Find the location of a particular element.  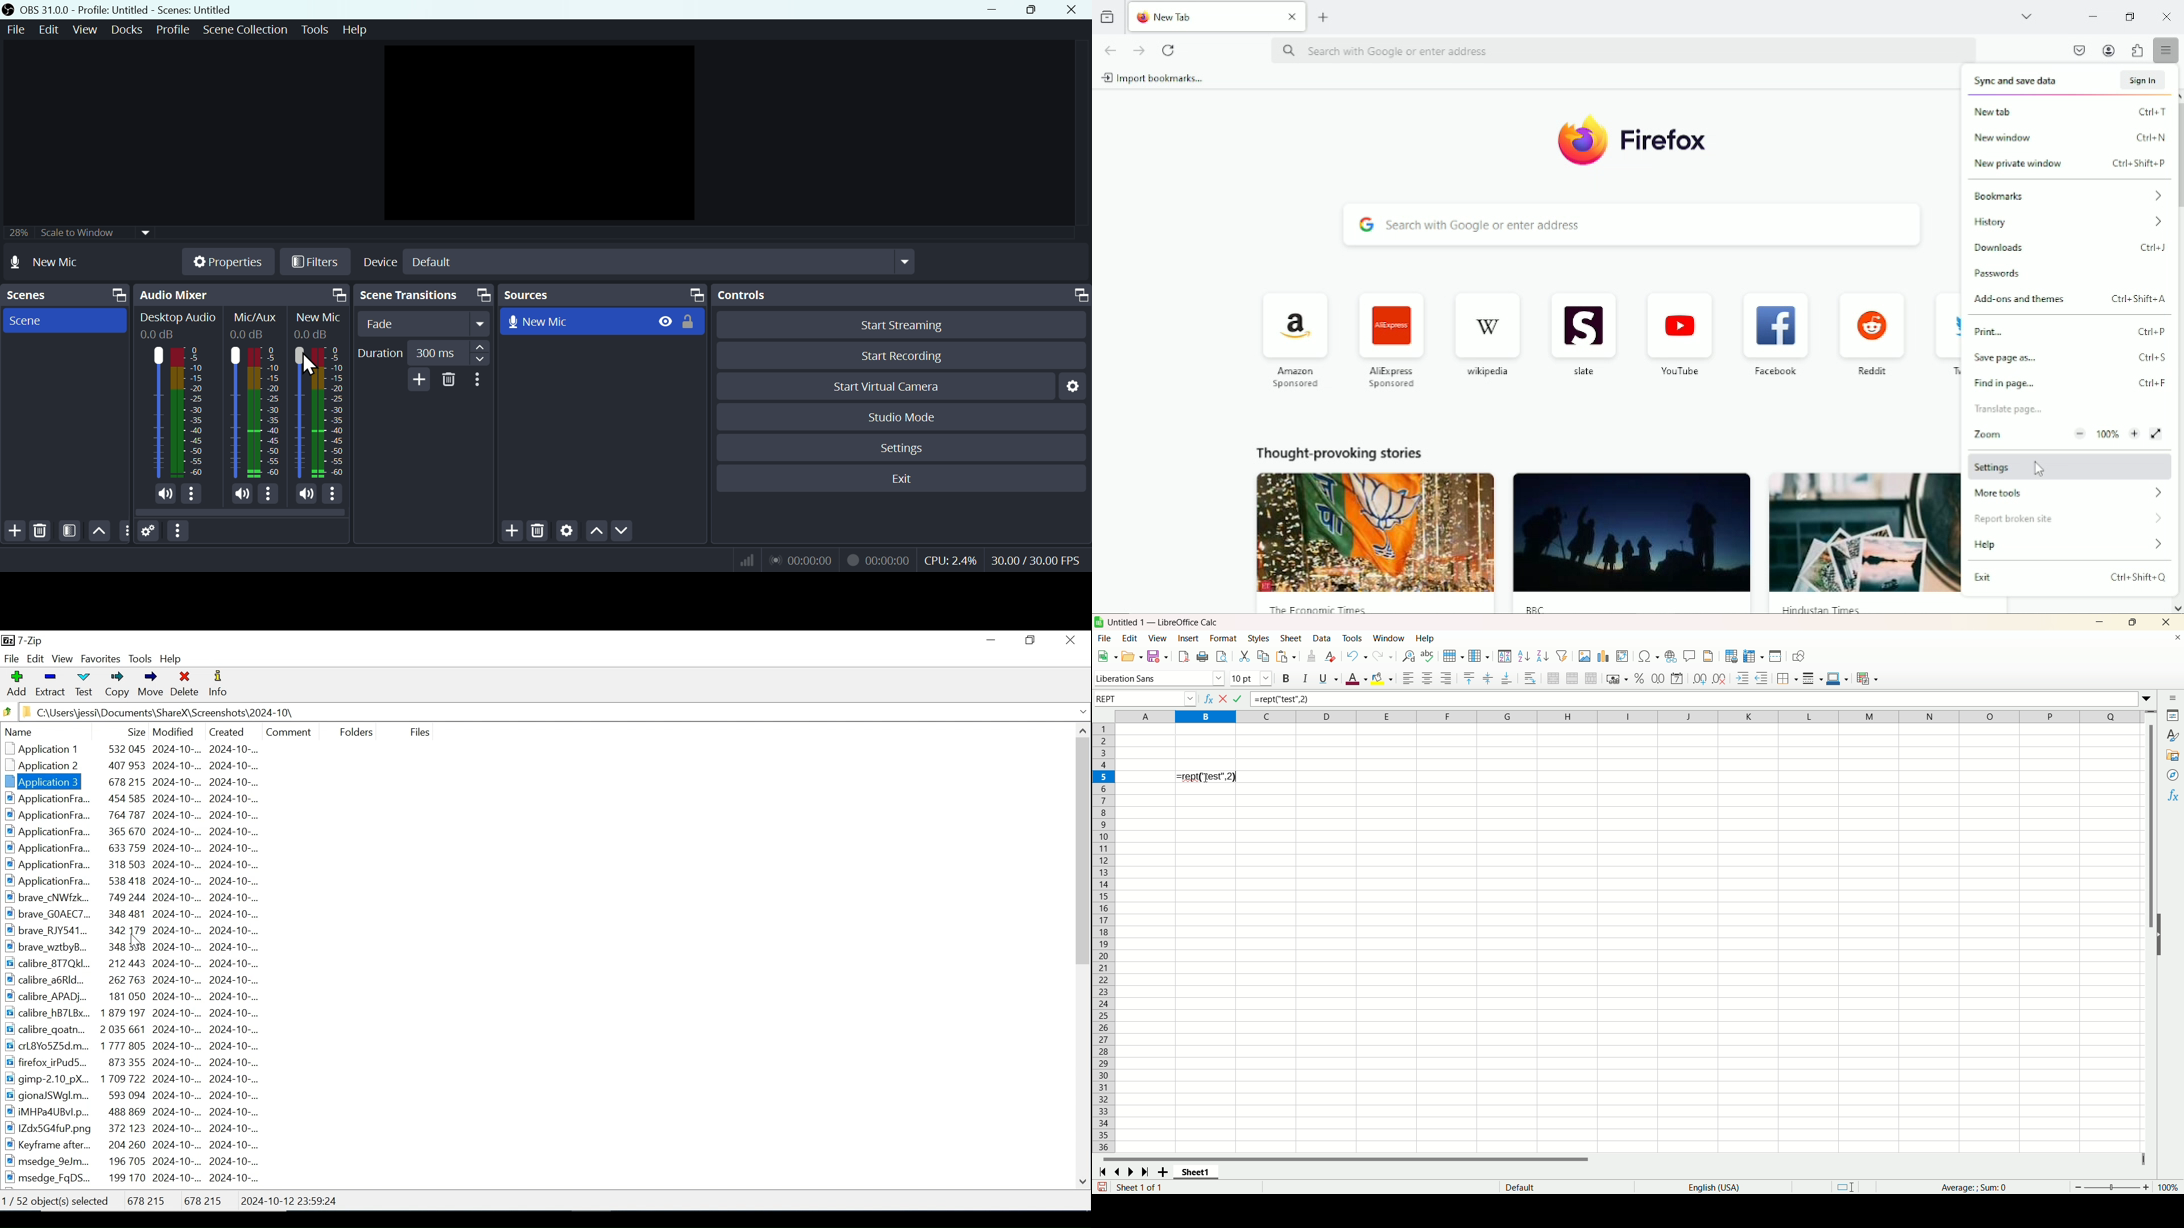

facebook is located at coordinates (1777, 369).